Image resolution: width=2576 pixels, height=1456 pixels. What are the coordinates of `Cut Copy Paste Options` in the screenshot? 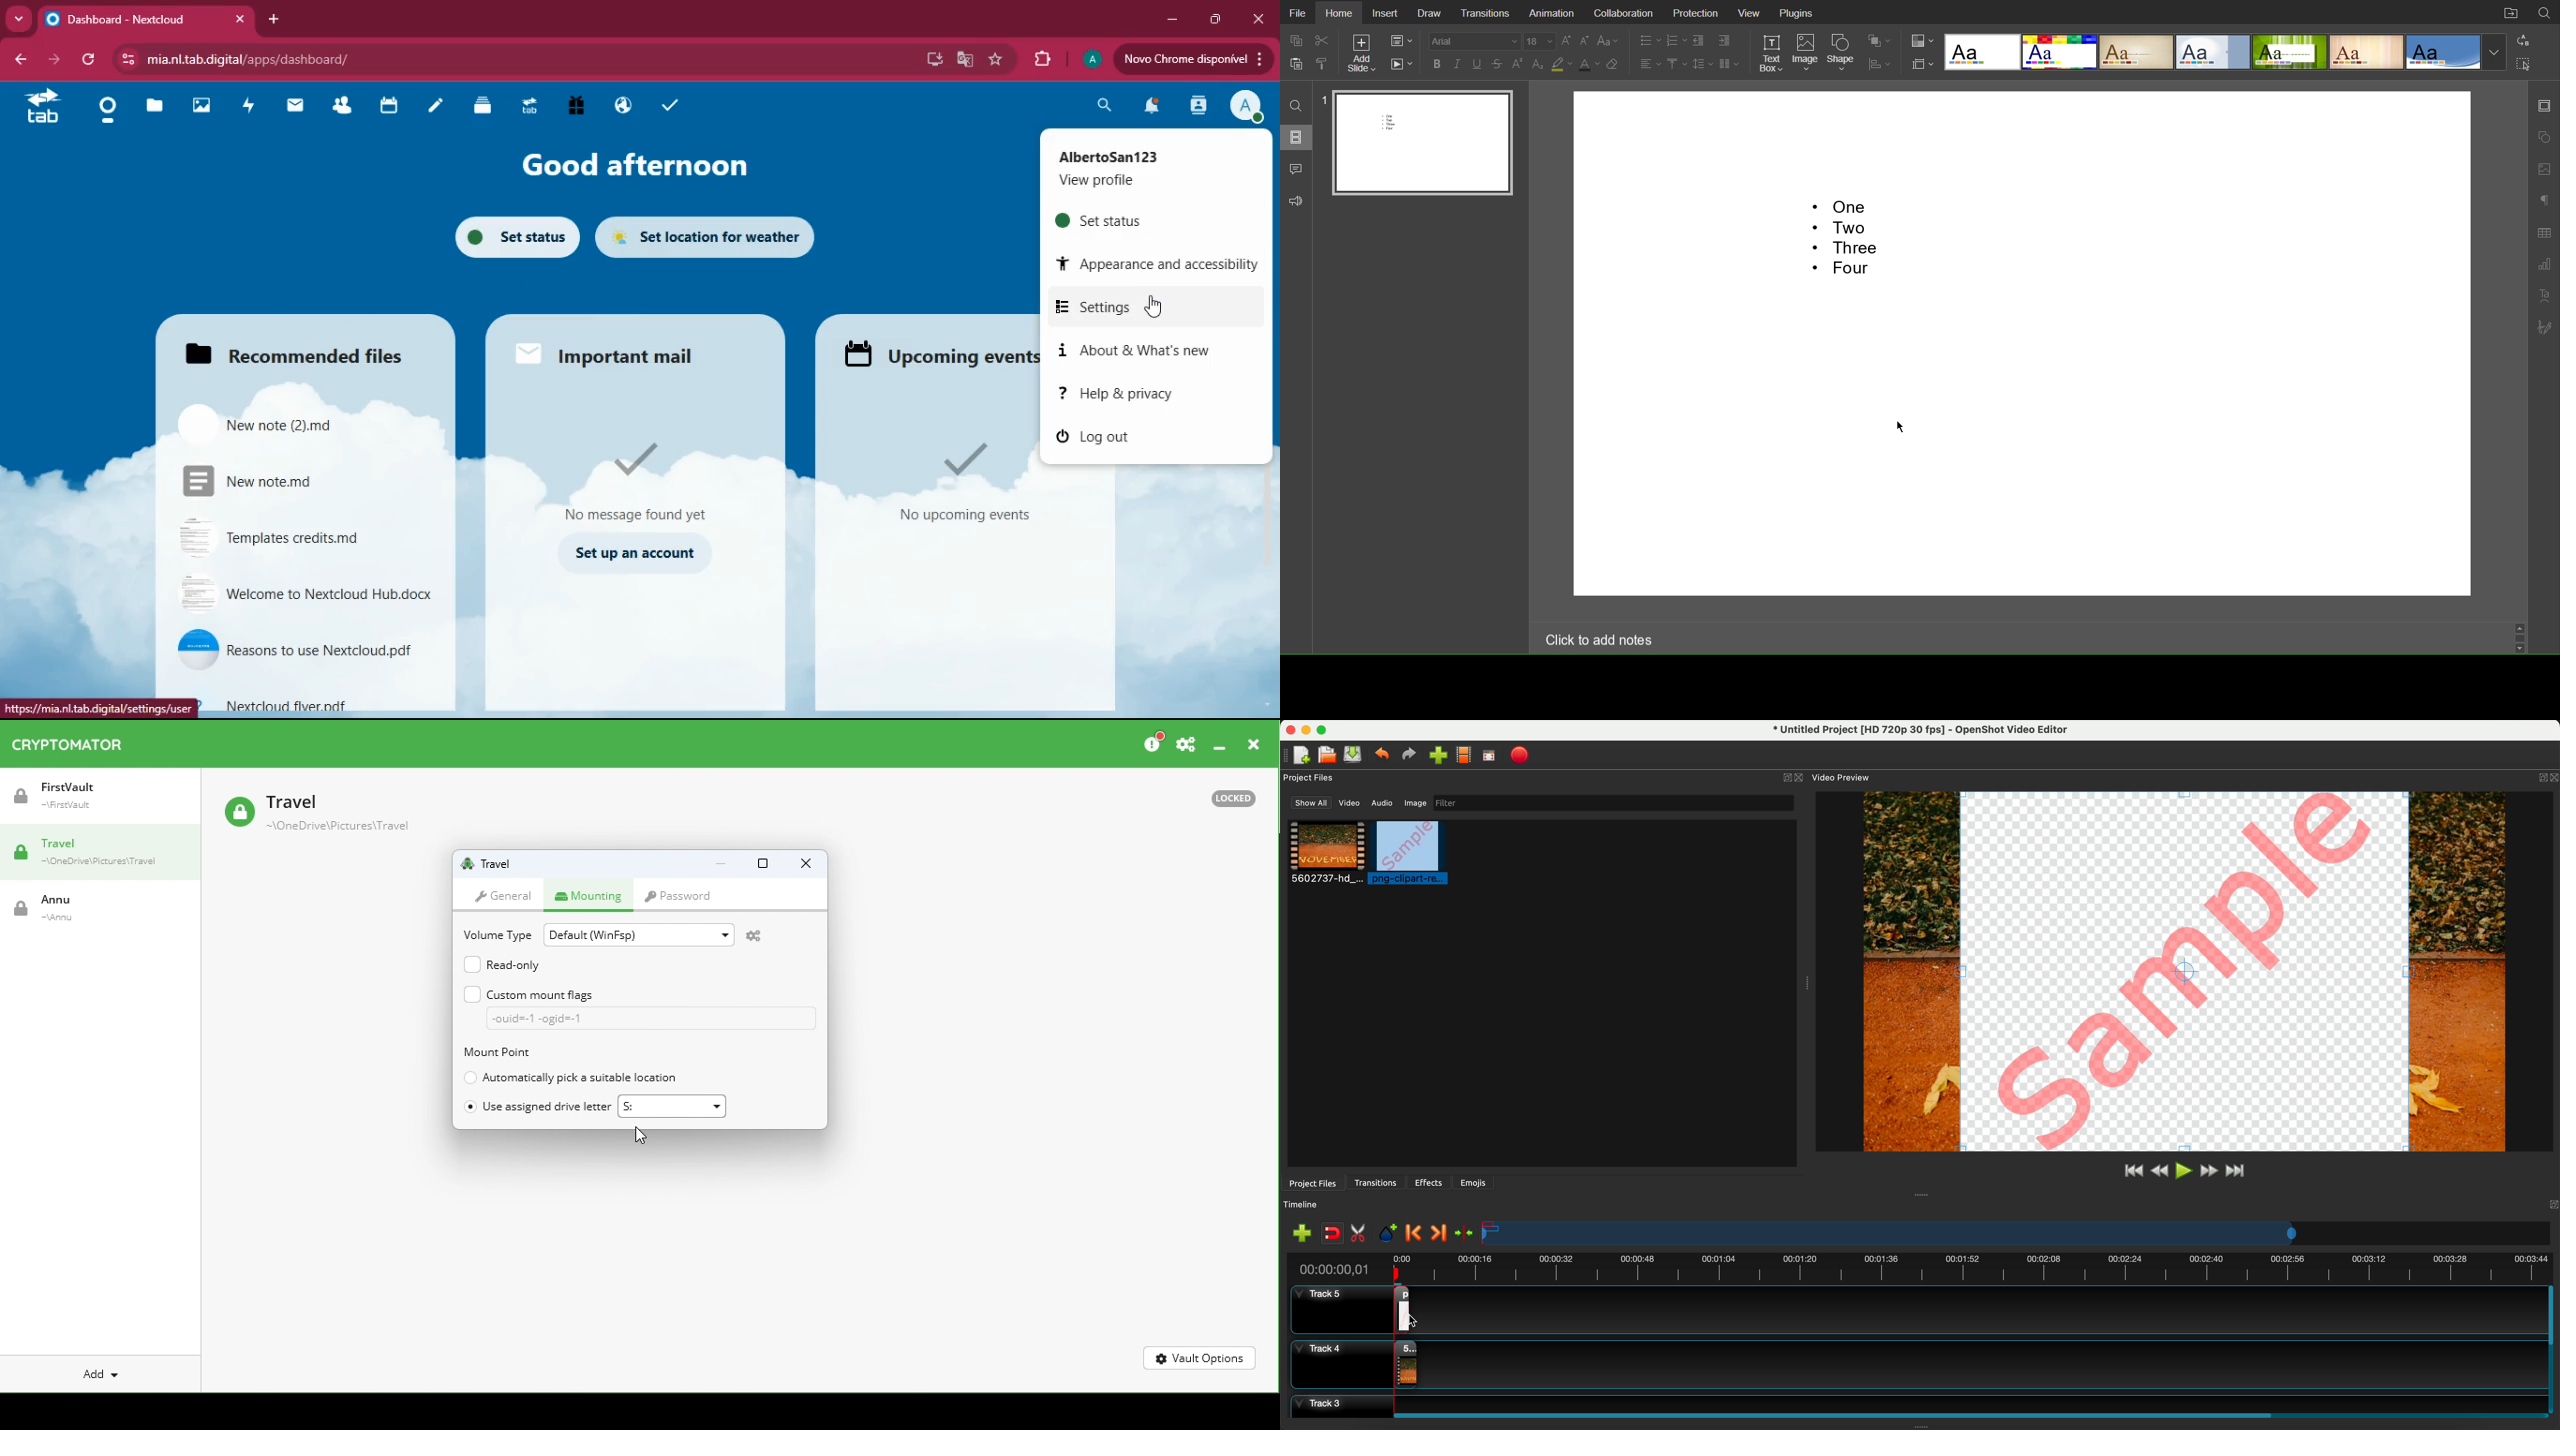 It's located at (1311, 53).